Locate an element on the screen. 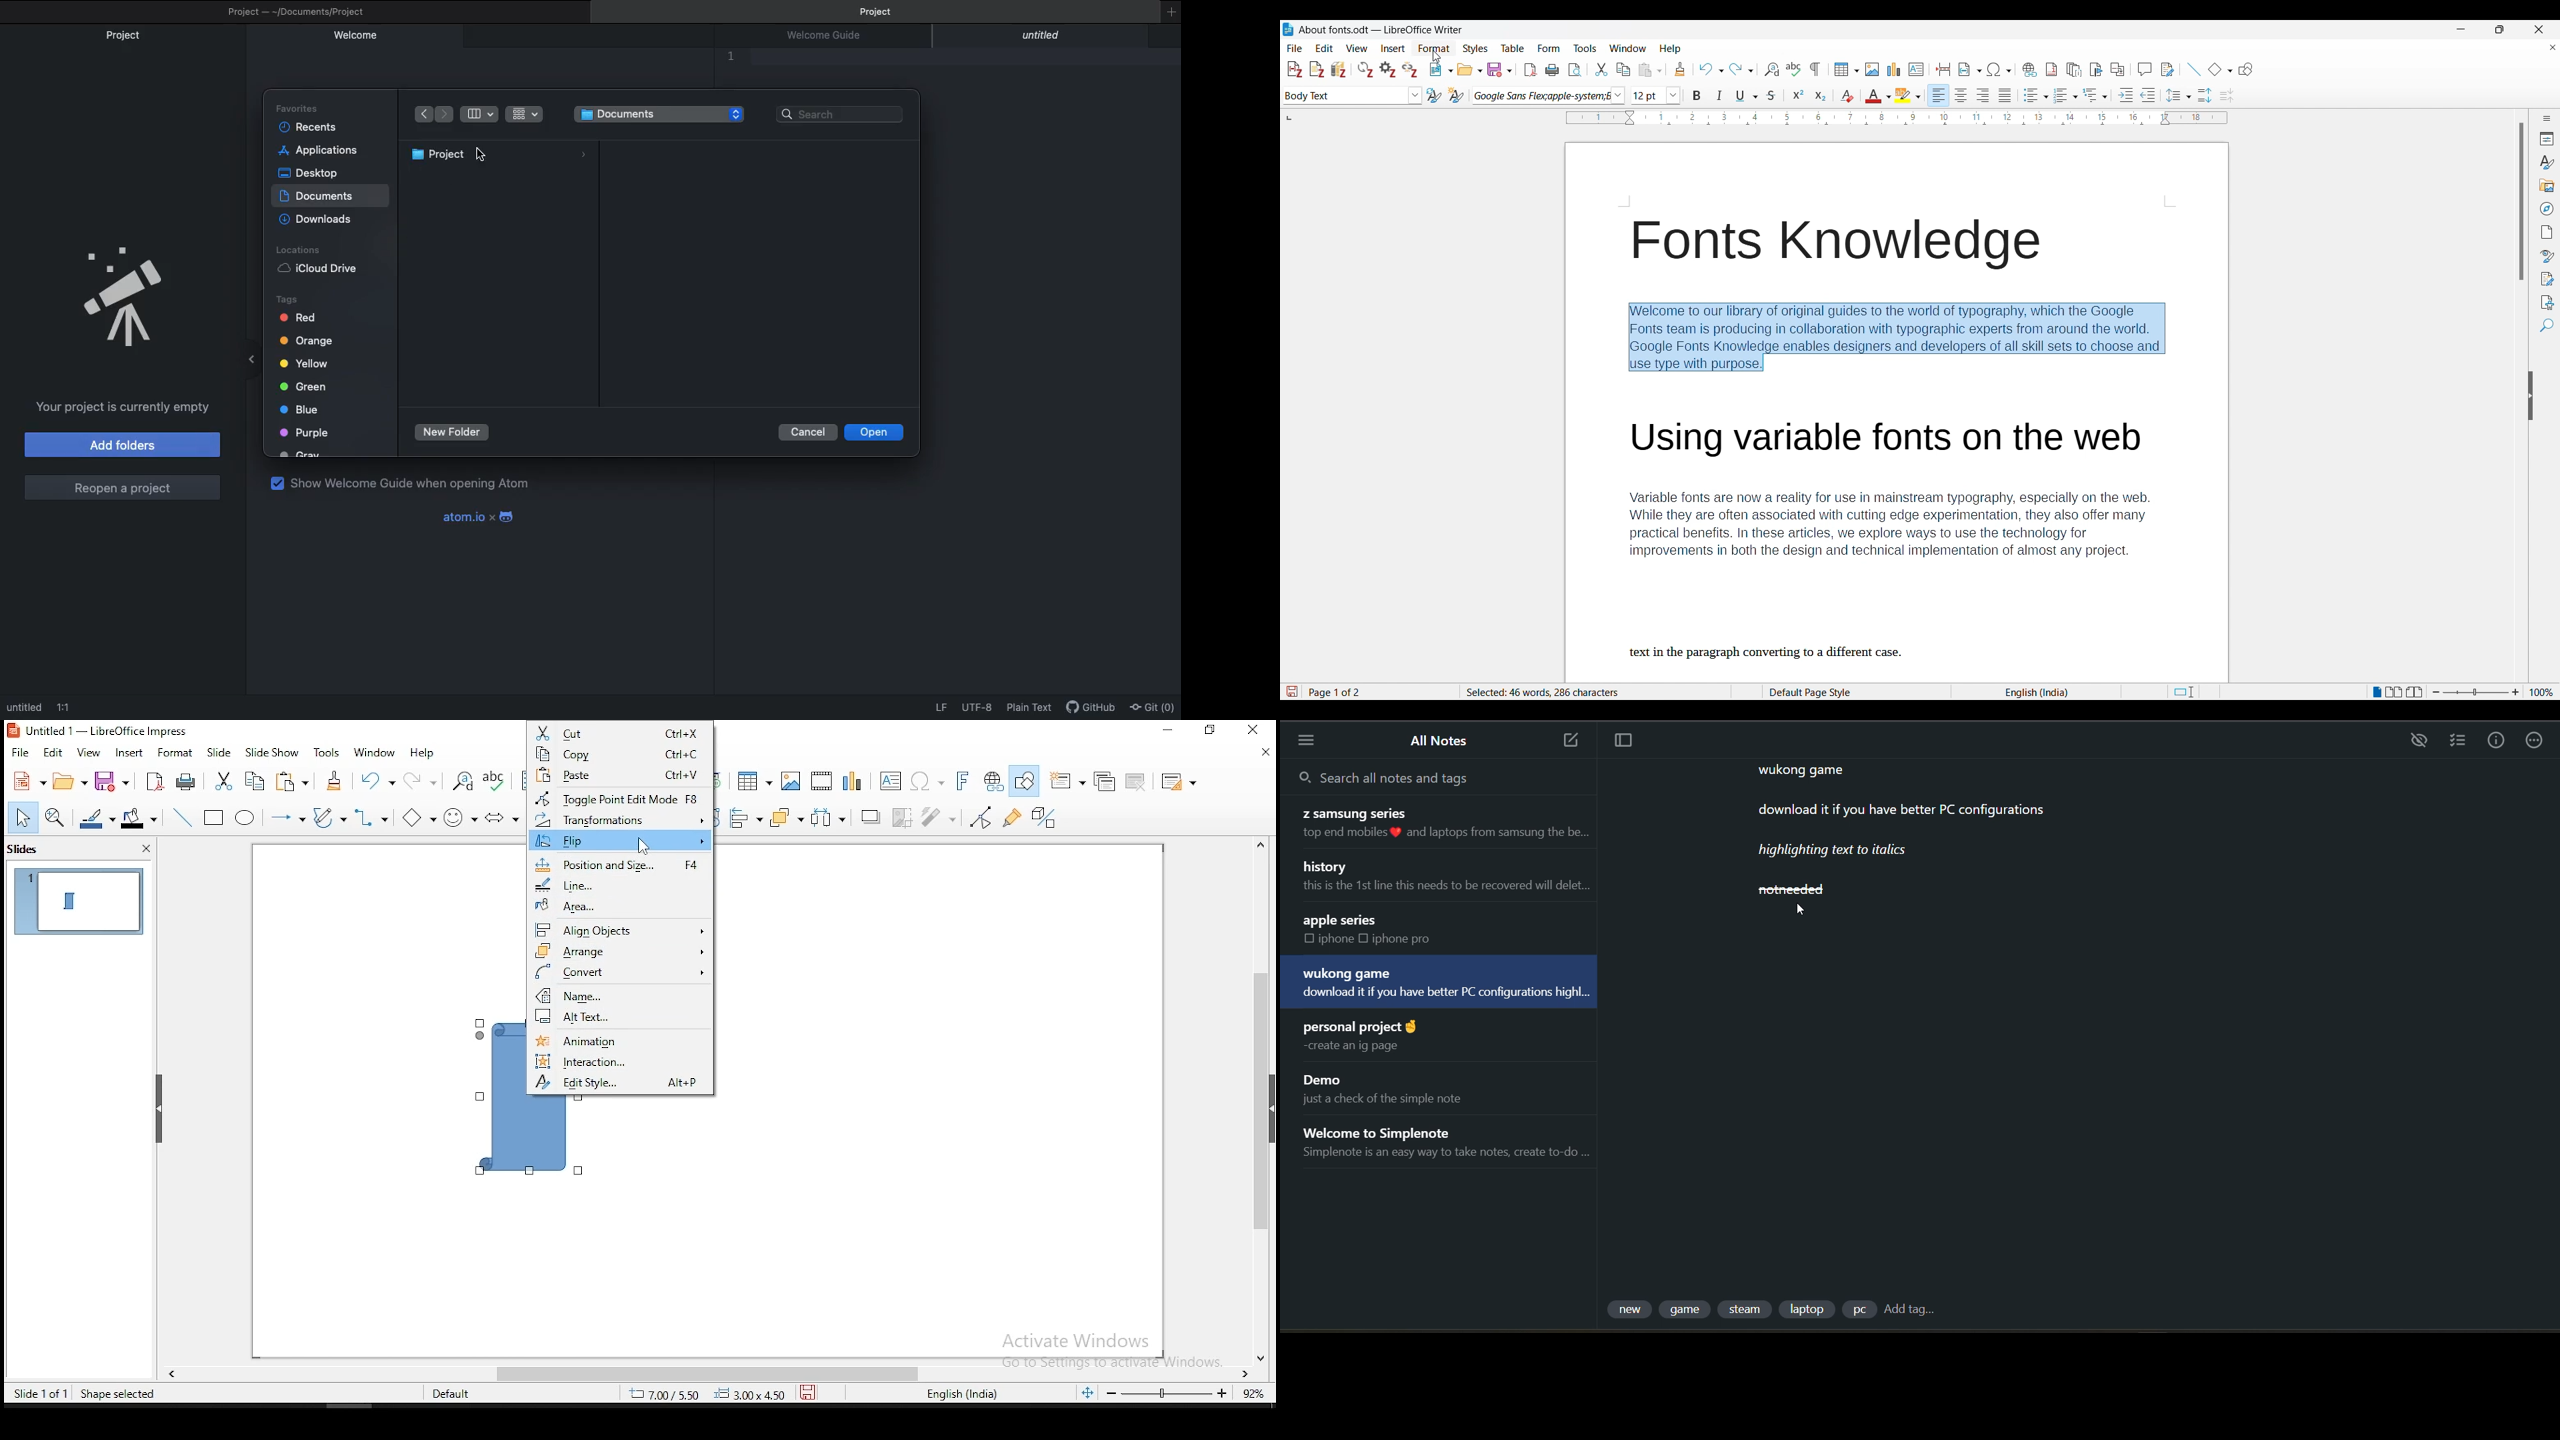 The width and height of the screenshot is (2576, 1456). cut is located at coordinates (224, 780).